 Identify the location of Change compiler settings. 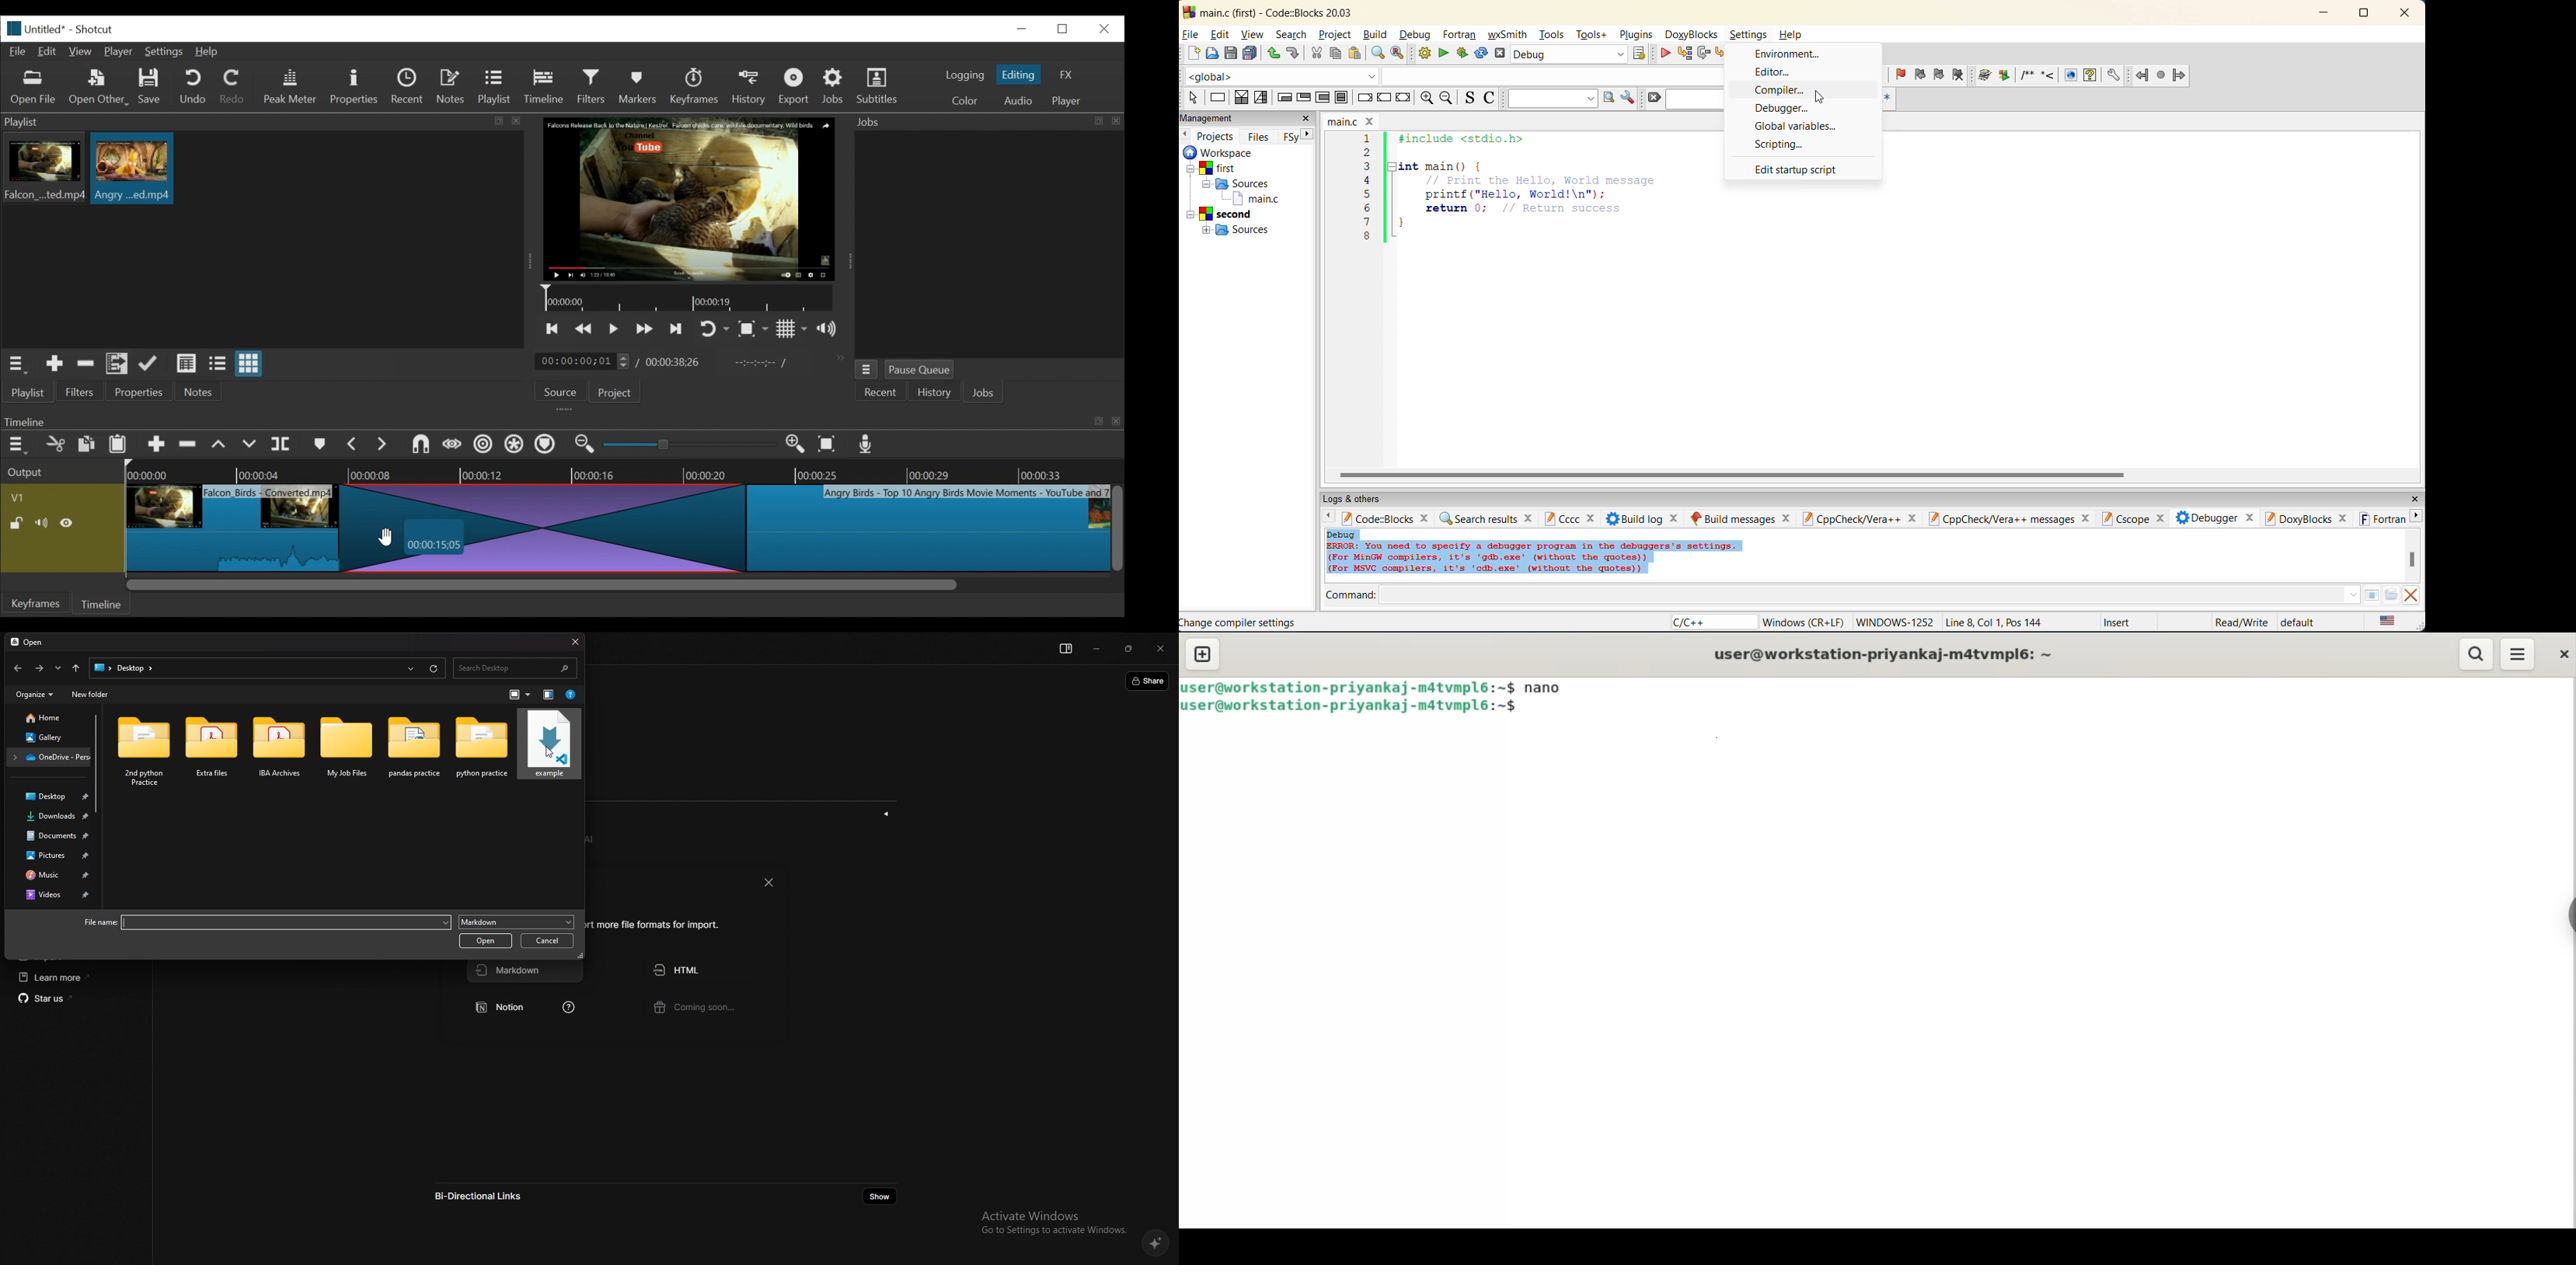
(1271, 621).